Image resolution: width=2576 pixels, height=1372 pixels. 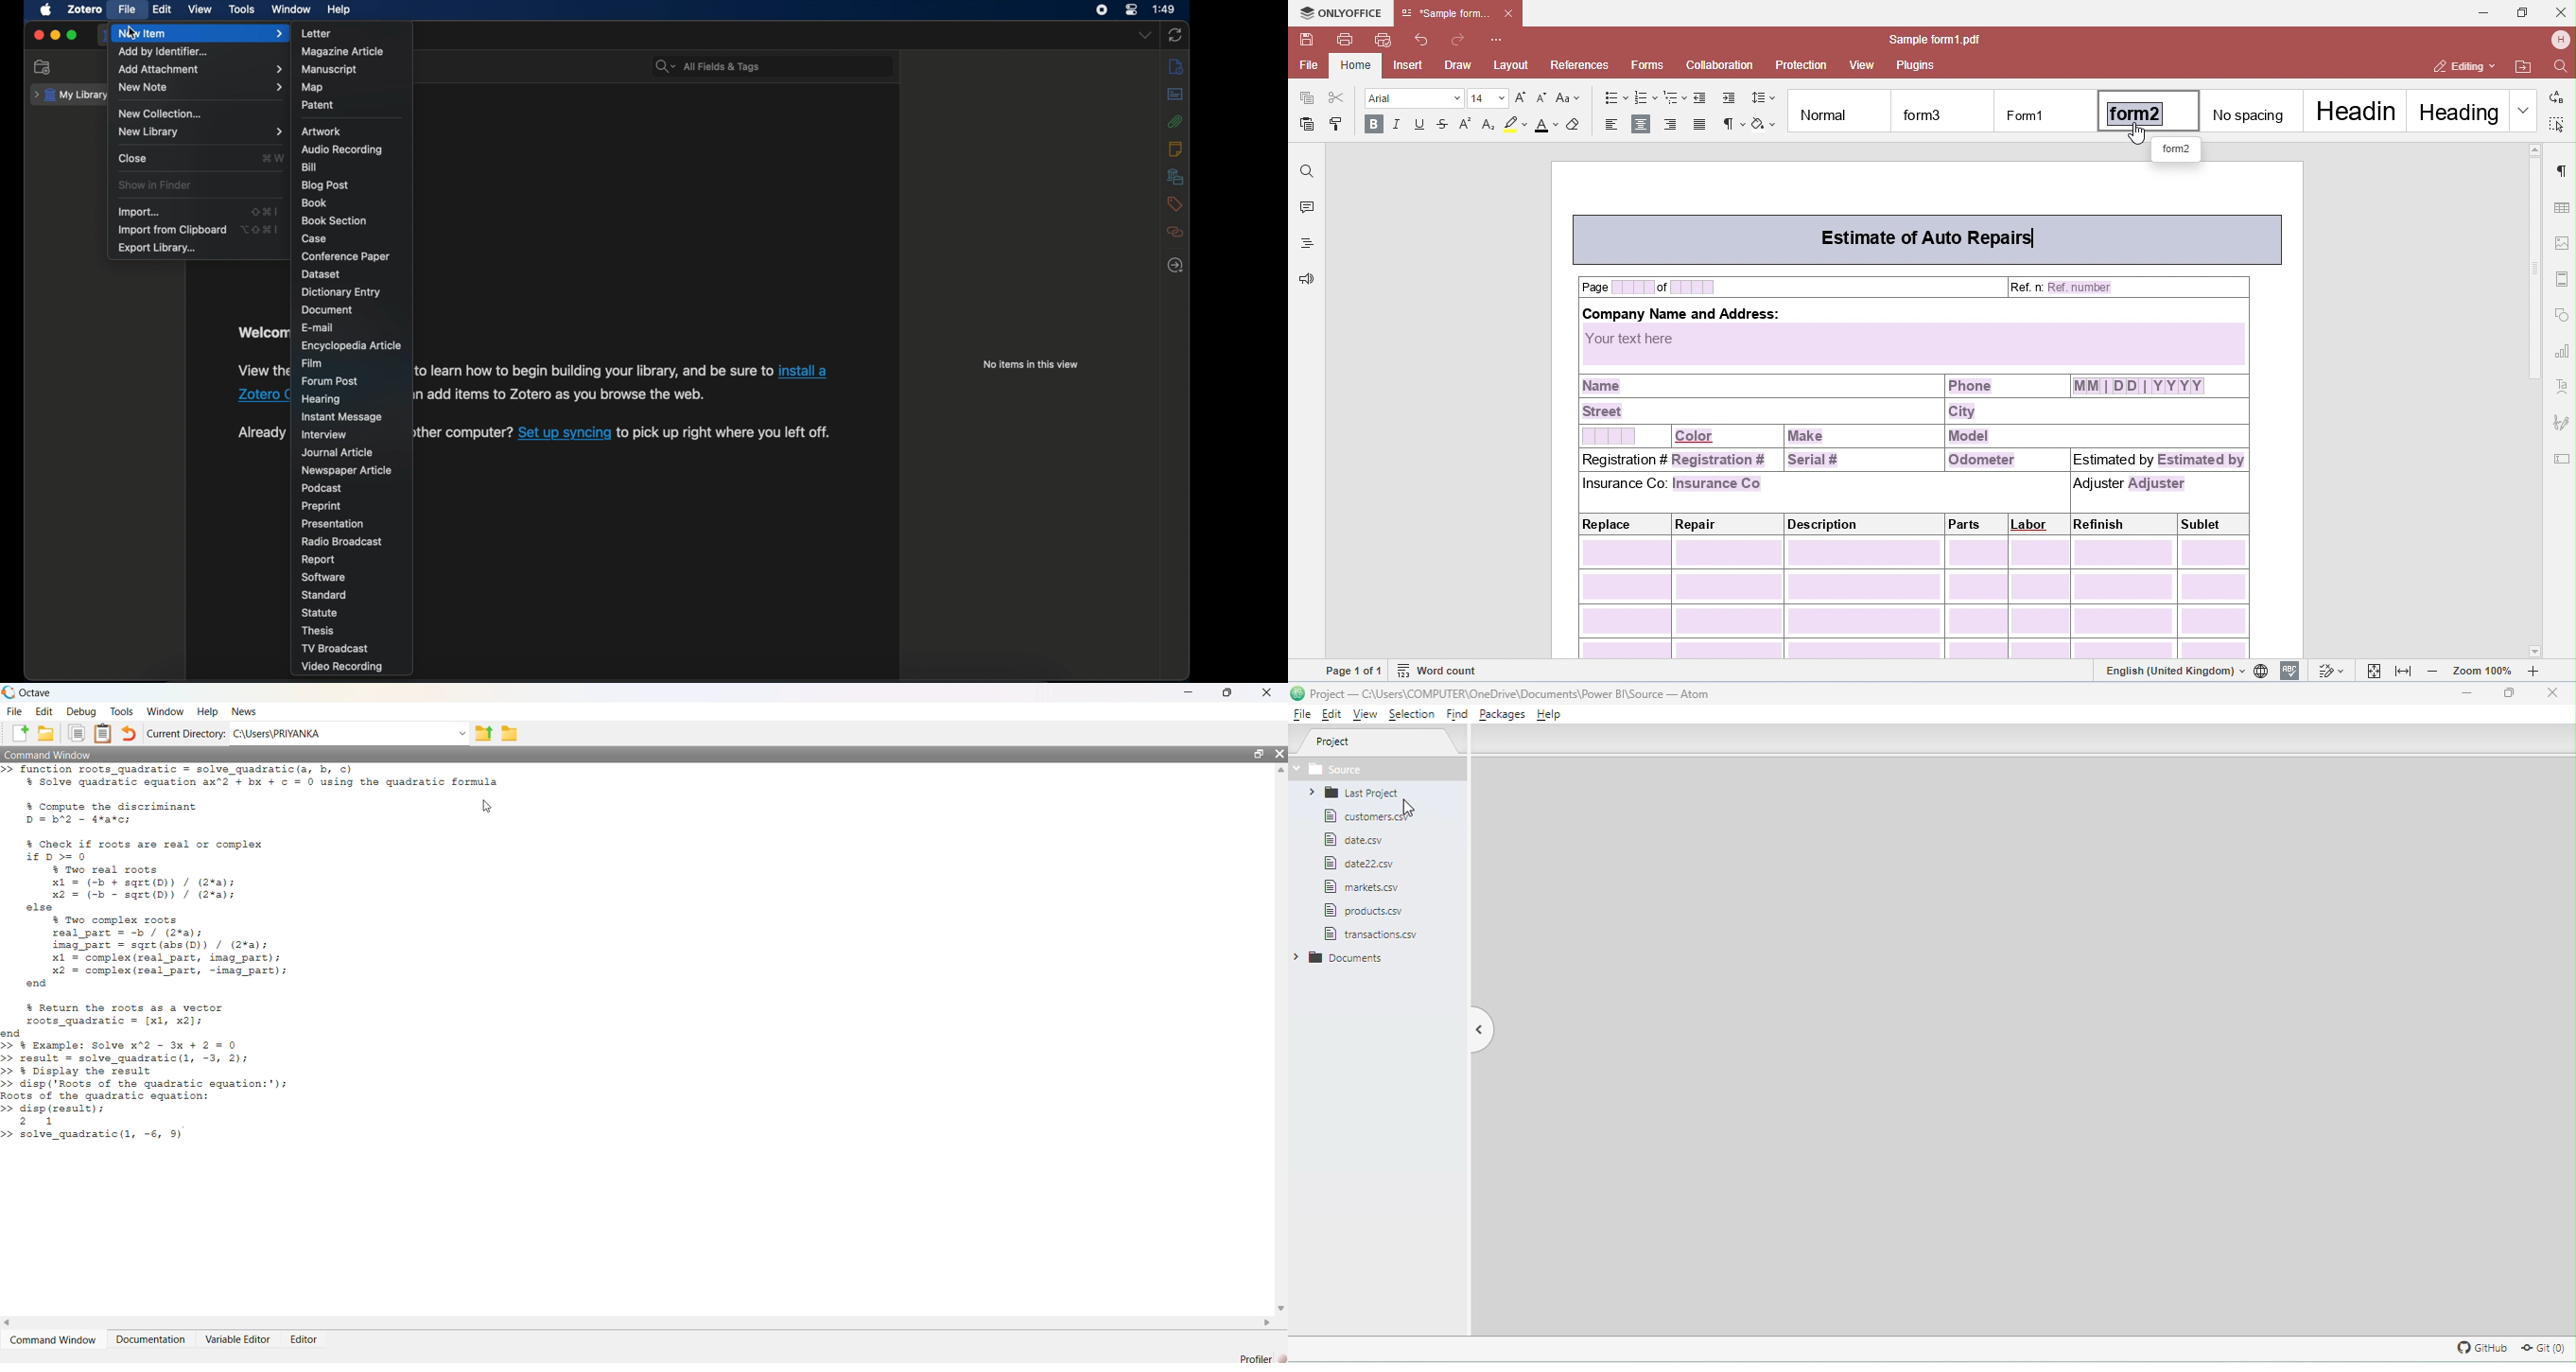 What do you see at coordinates (321, 399) in the screenshot?
I see `hearing` at bounding box center [321, 399].